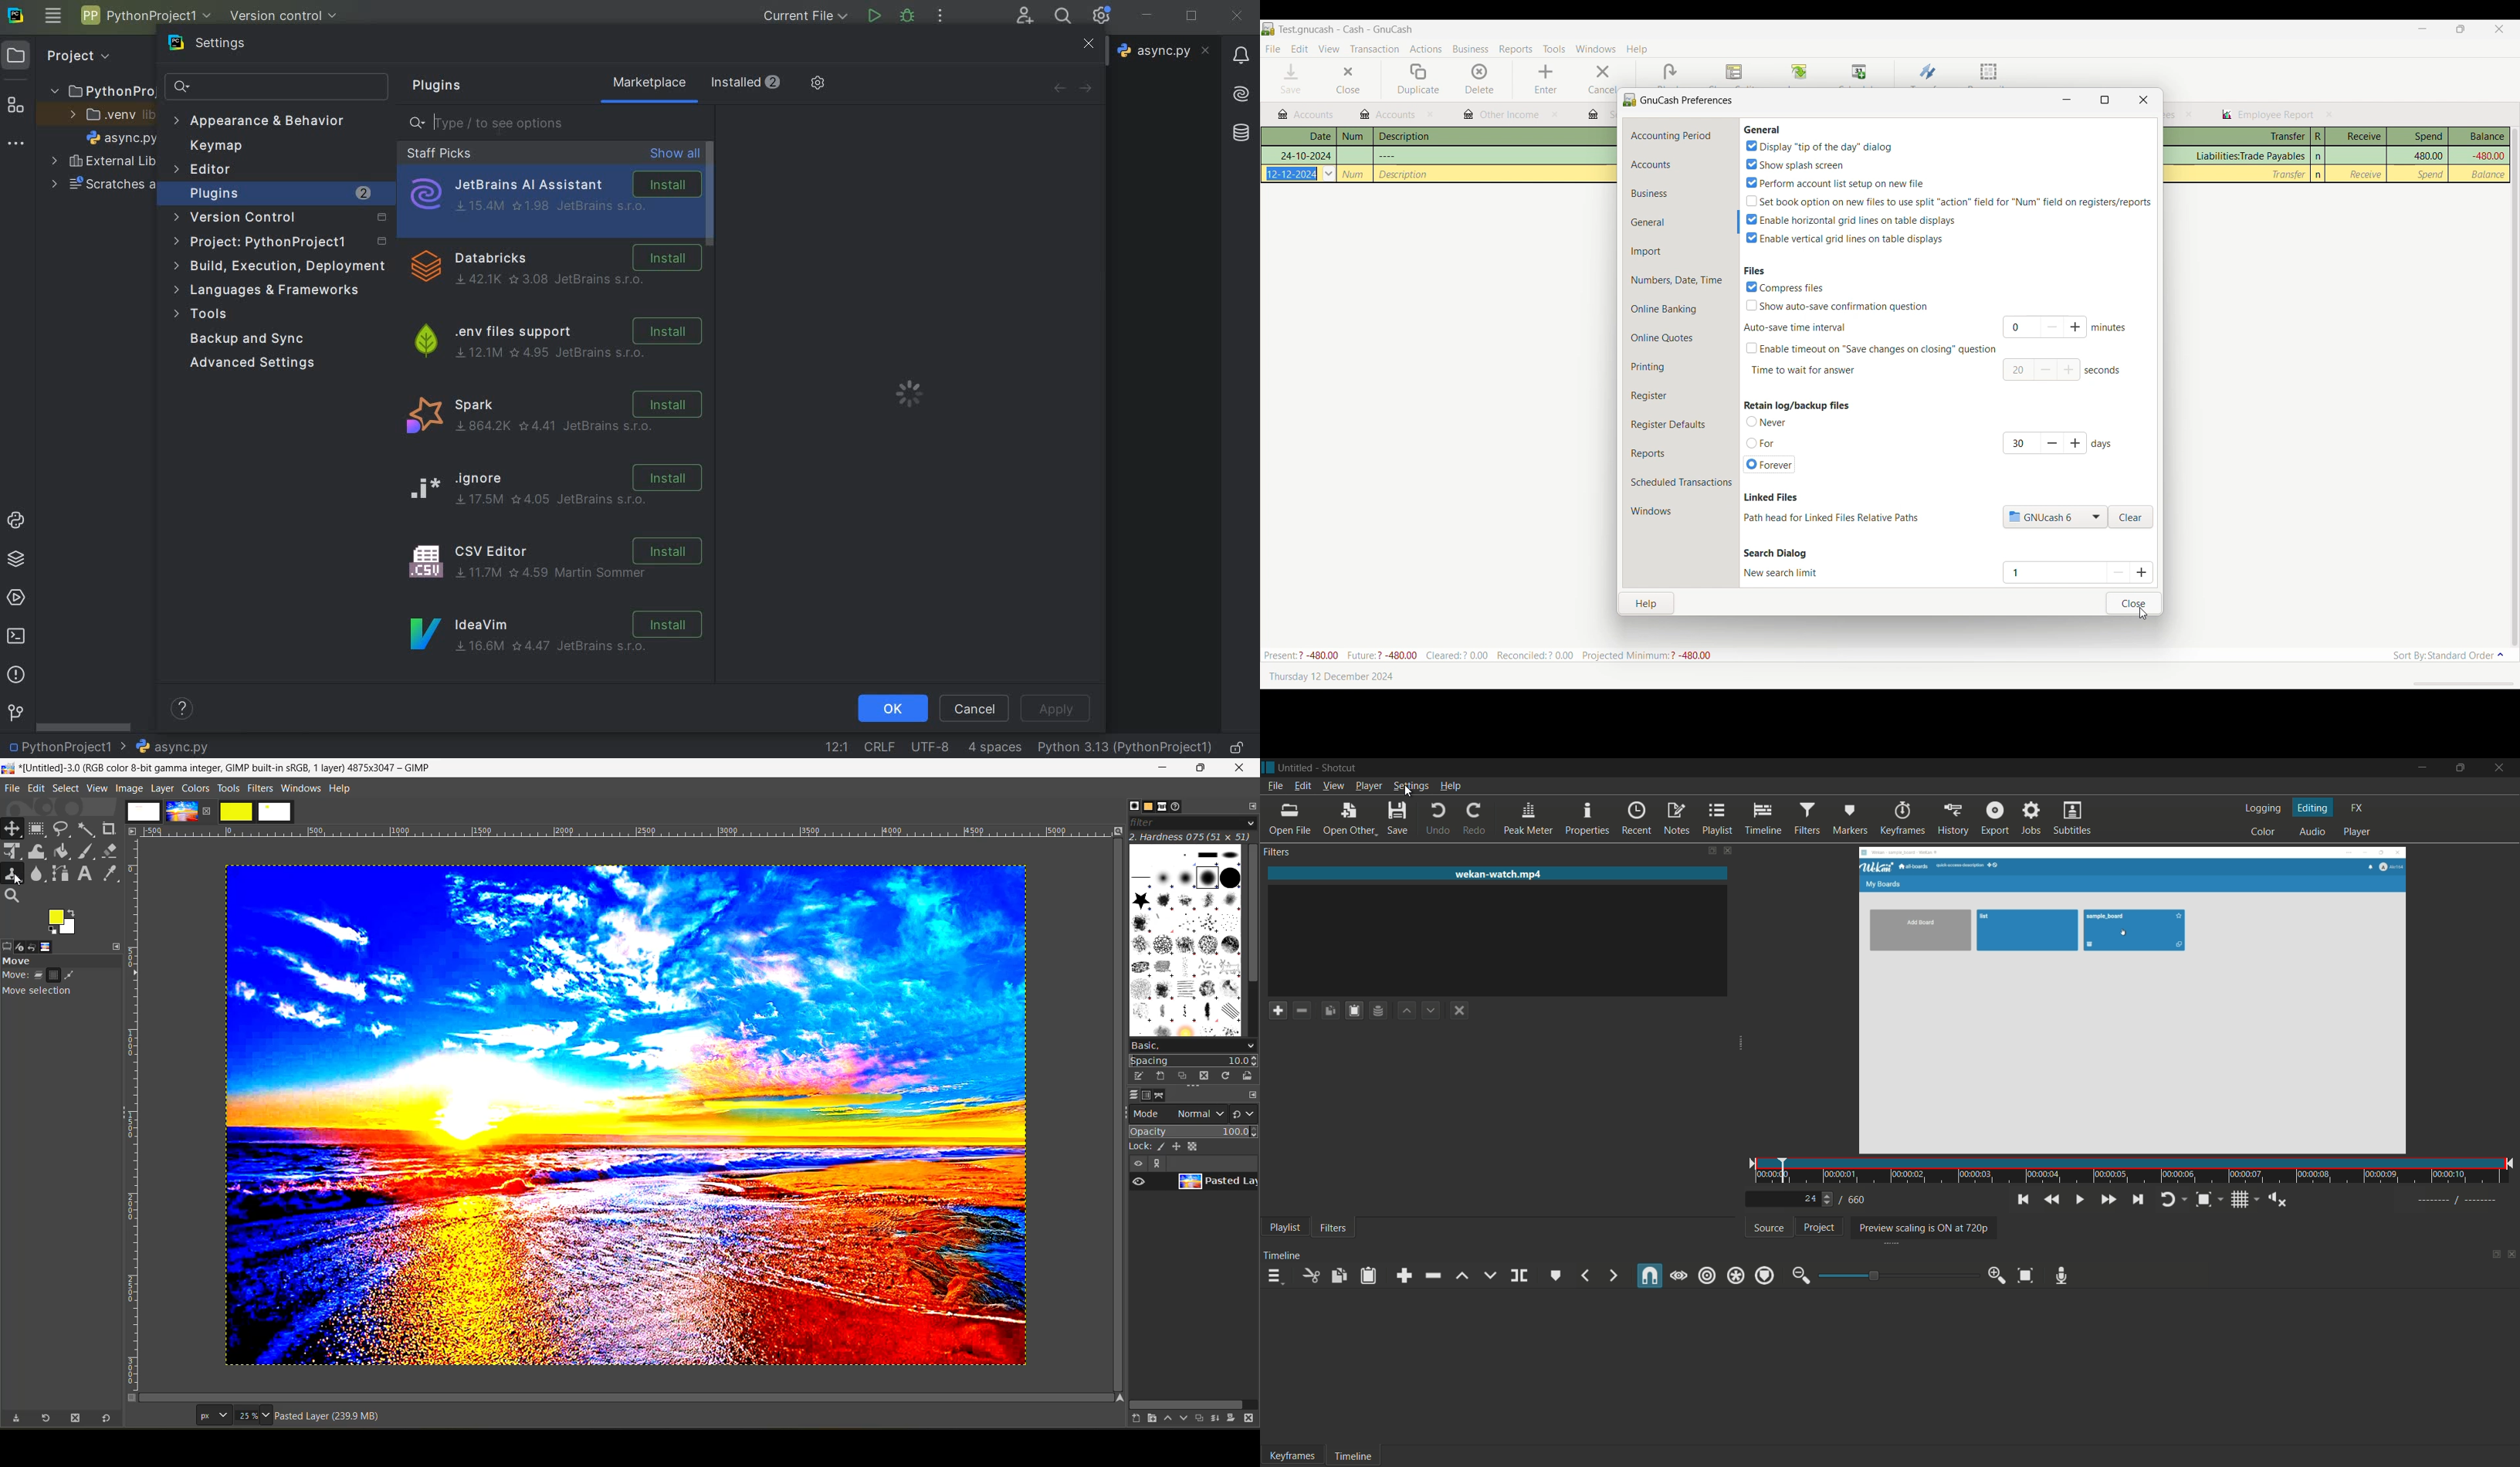  What do you see at coordinates (1734, 73) in the screenshot?
I see `Show splits` at bounding box center [1734, 73].